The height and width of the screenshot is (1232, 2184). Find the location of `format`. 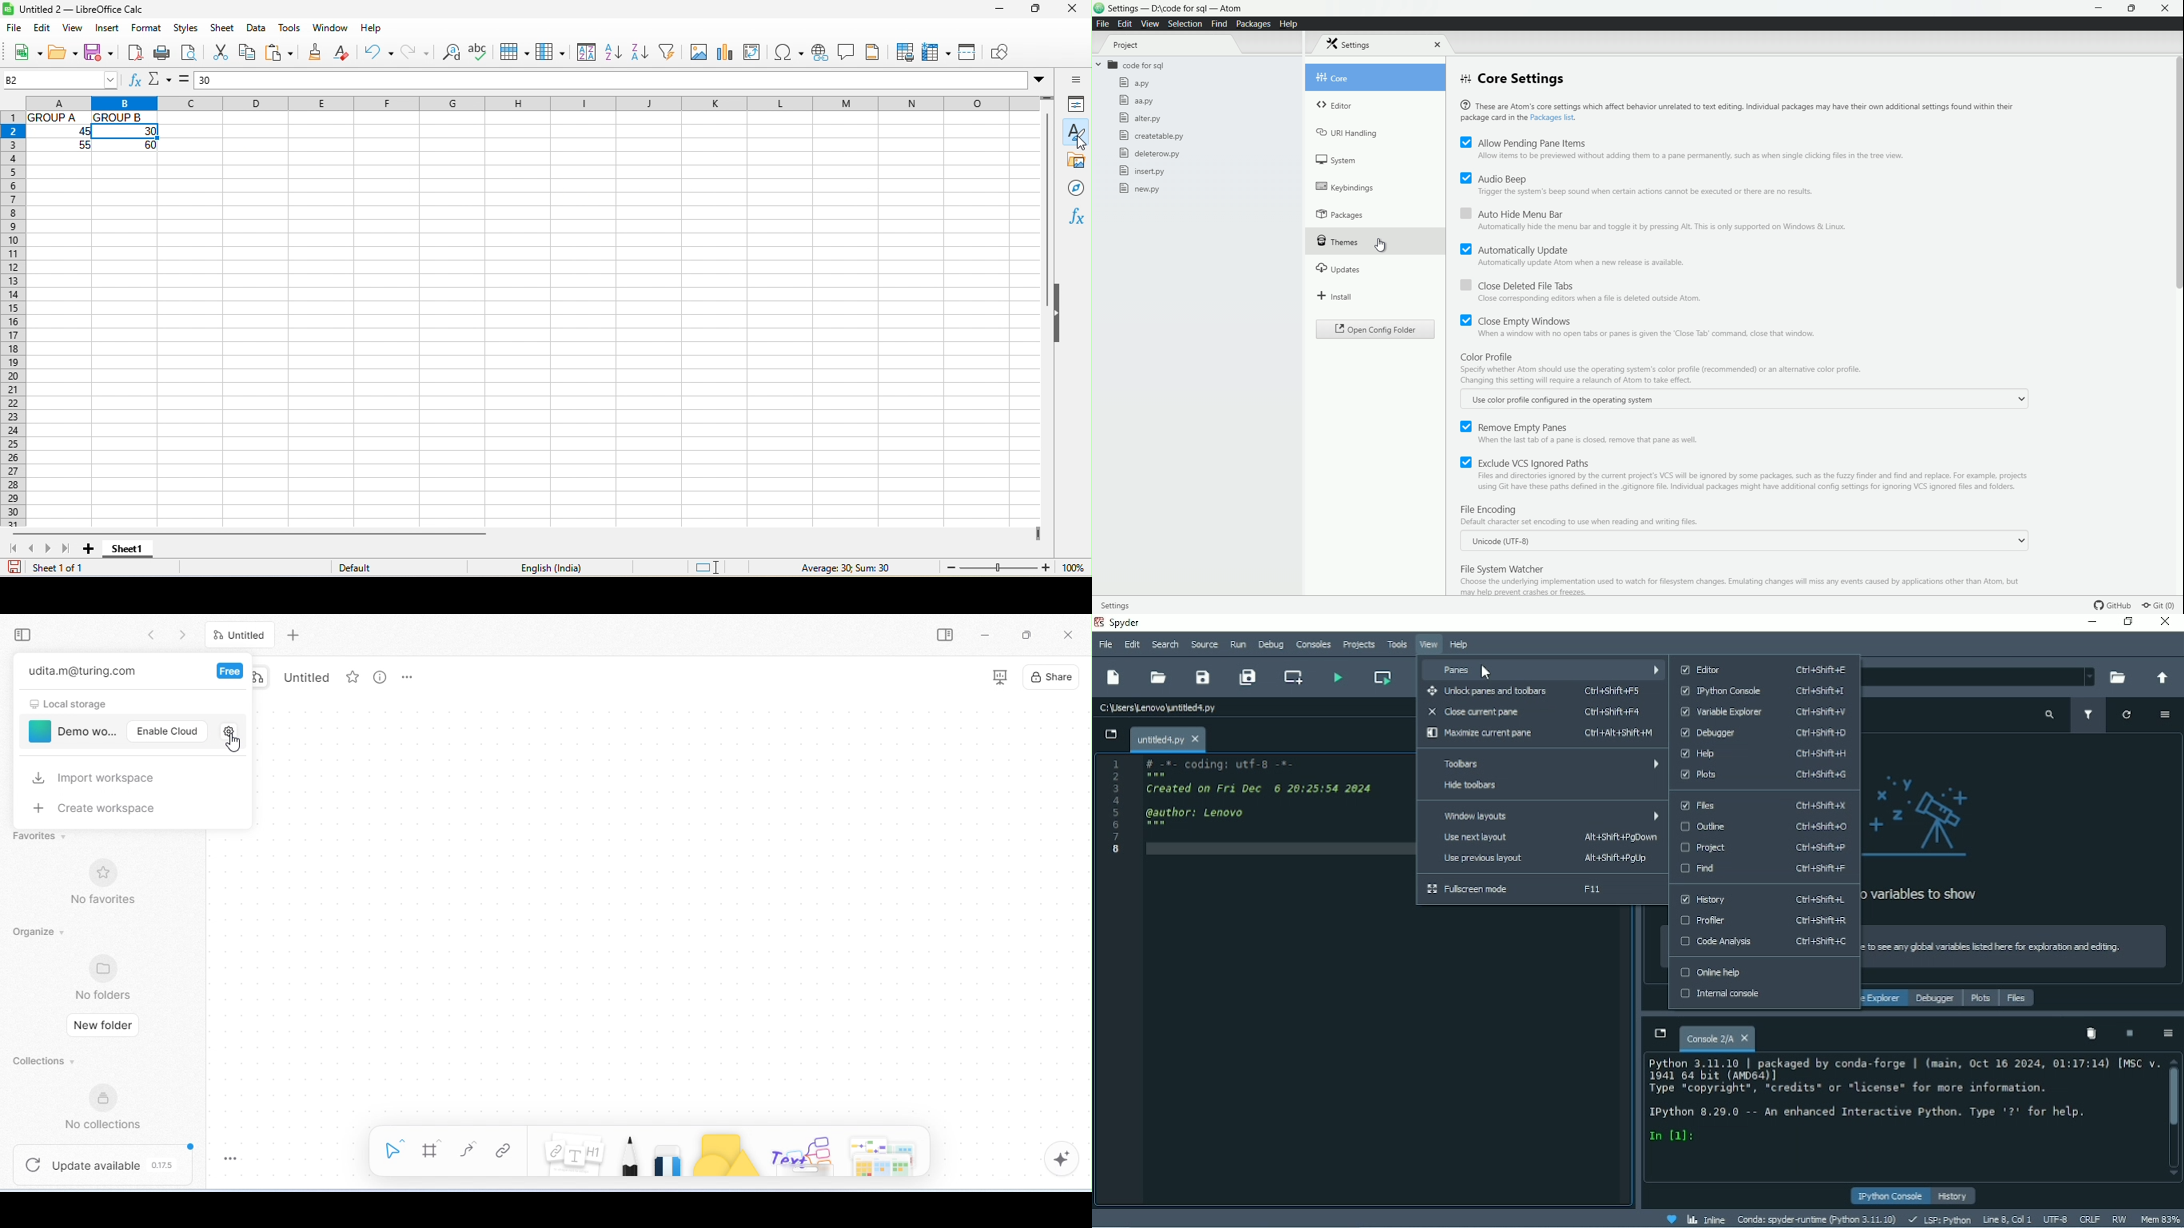

format is located at coordinates (148, 29).